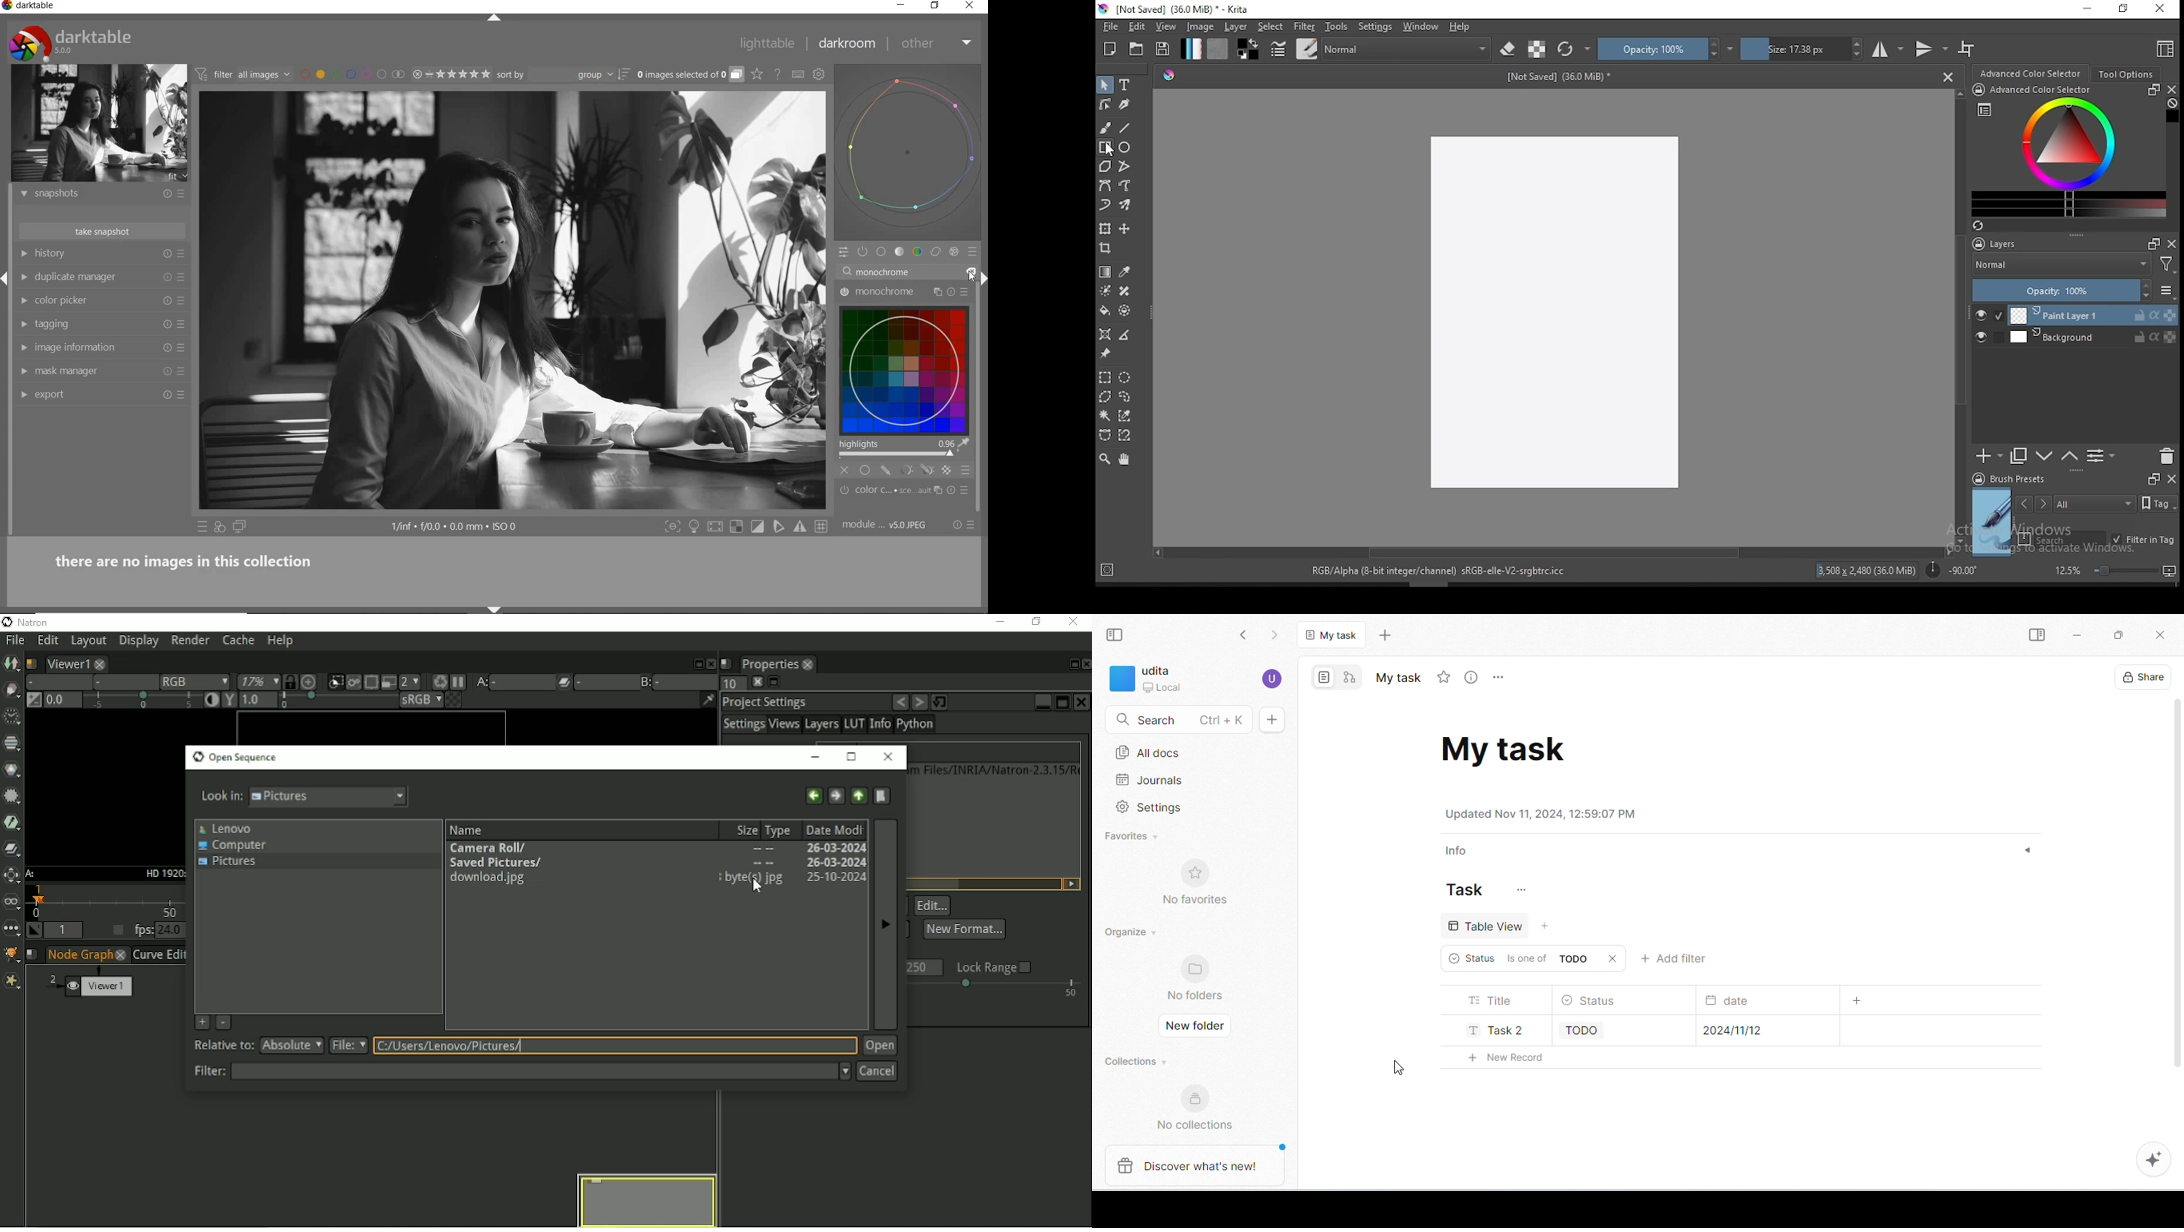  Describe the element at coordinates (1575, 49) in the screenshot. I see `reload original preset` at that location.